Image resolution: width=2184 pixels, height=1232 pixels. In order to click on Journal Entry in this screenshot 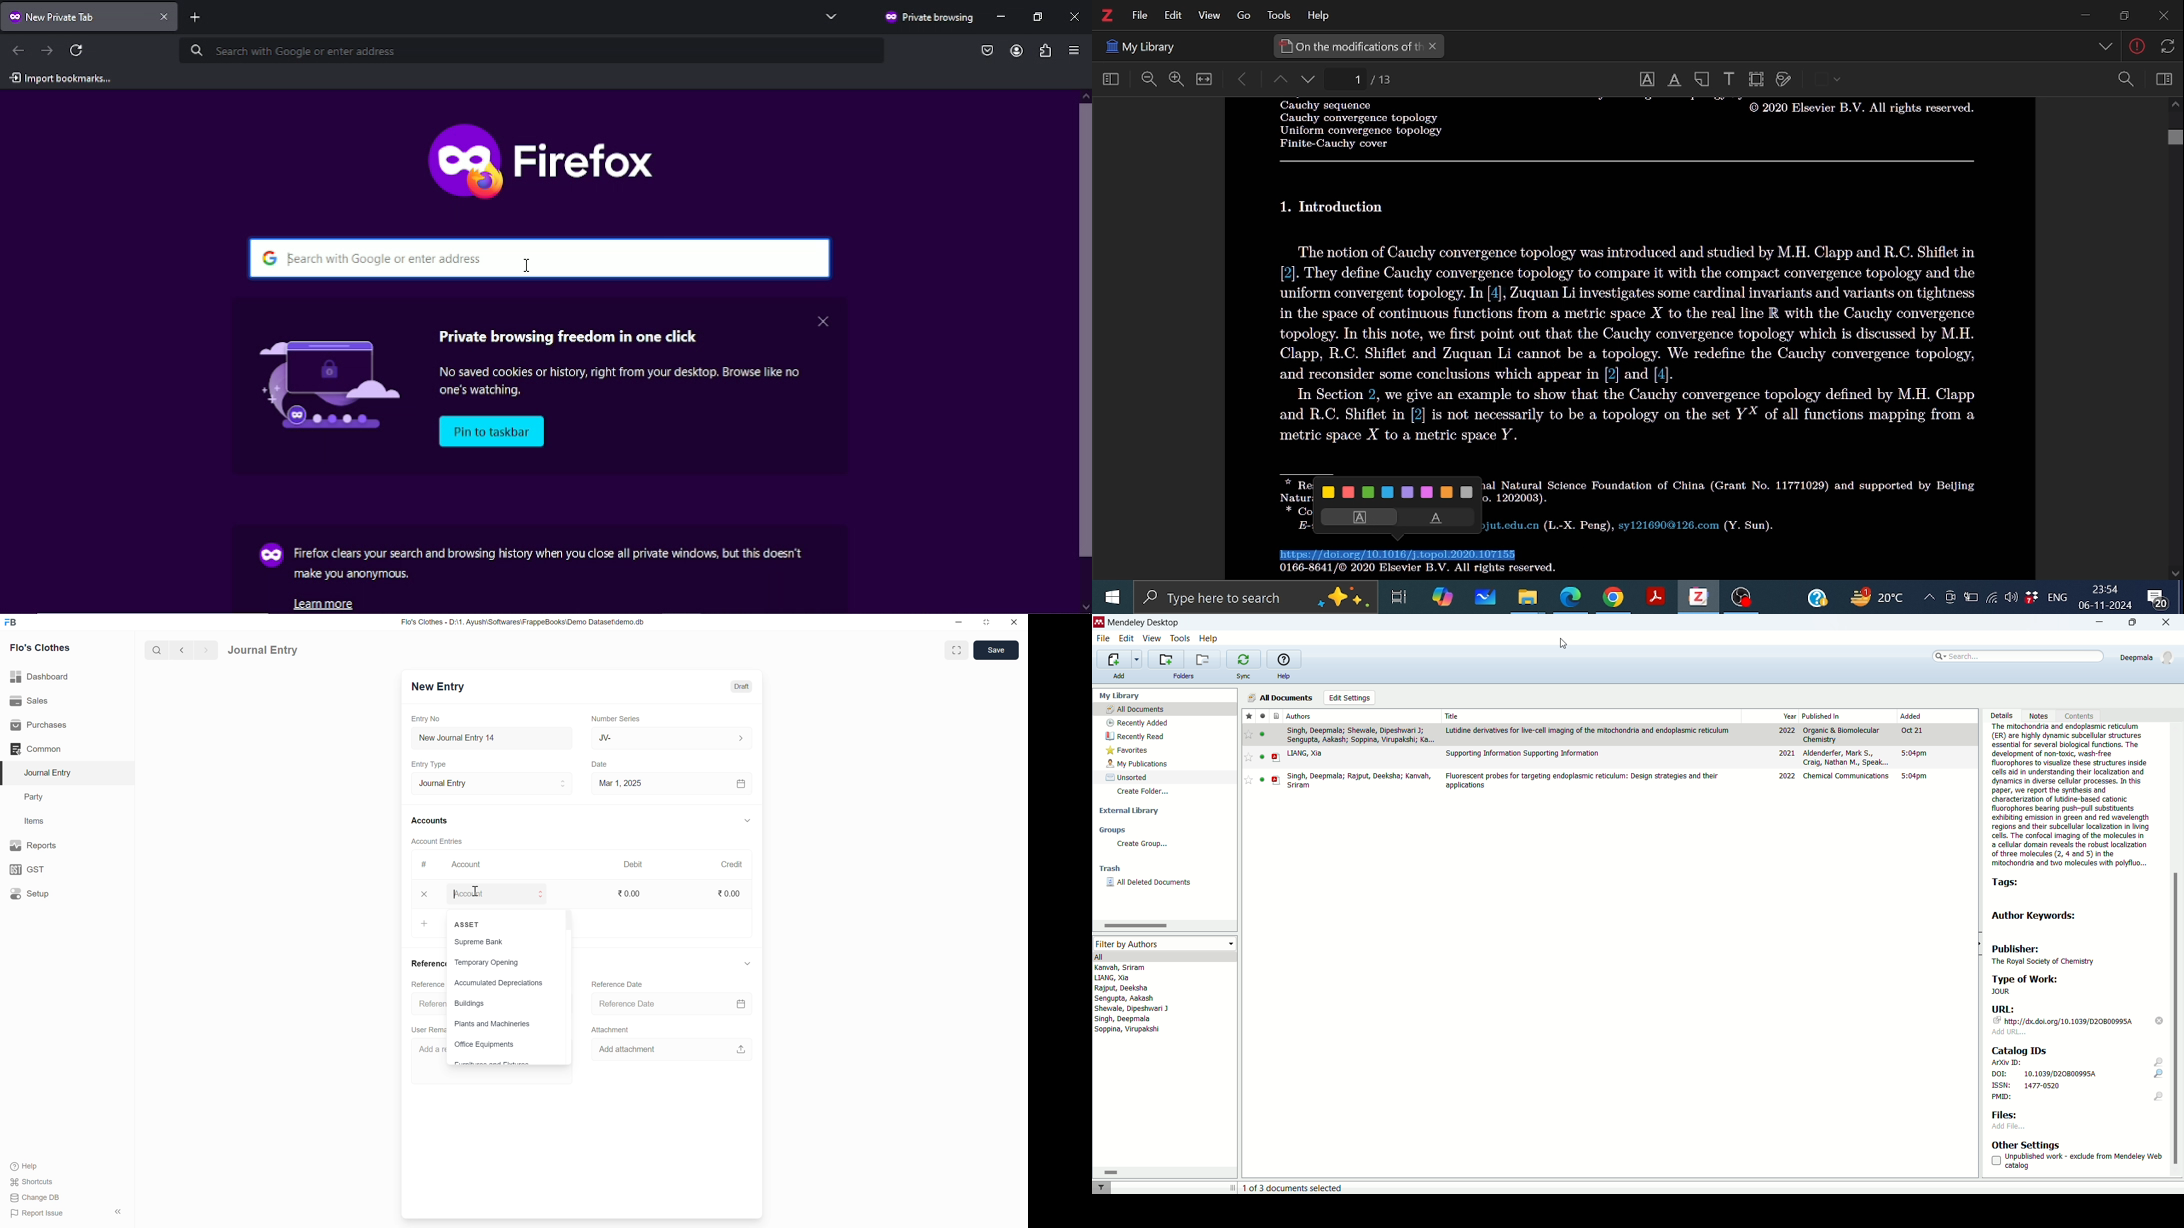, I will do `click(492, 783)`.